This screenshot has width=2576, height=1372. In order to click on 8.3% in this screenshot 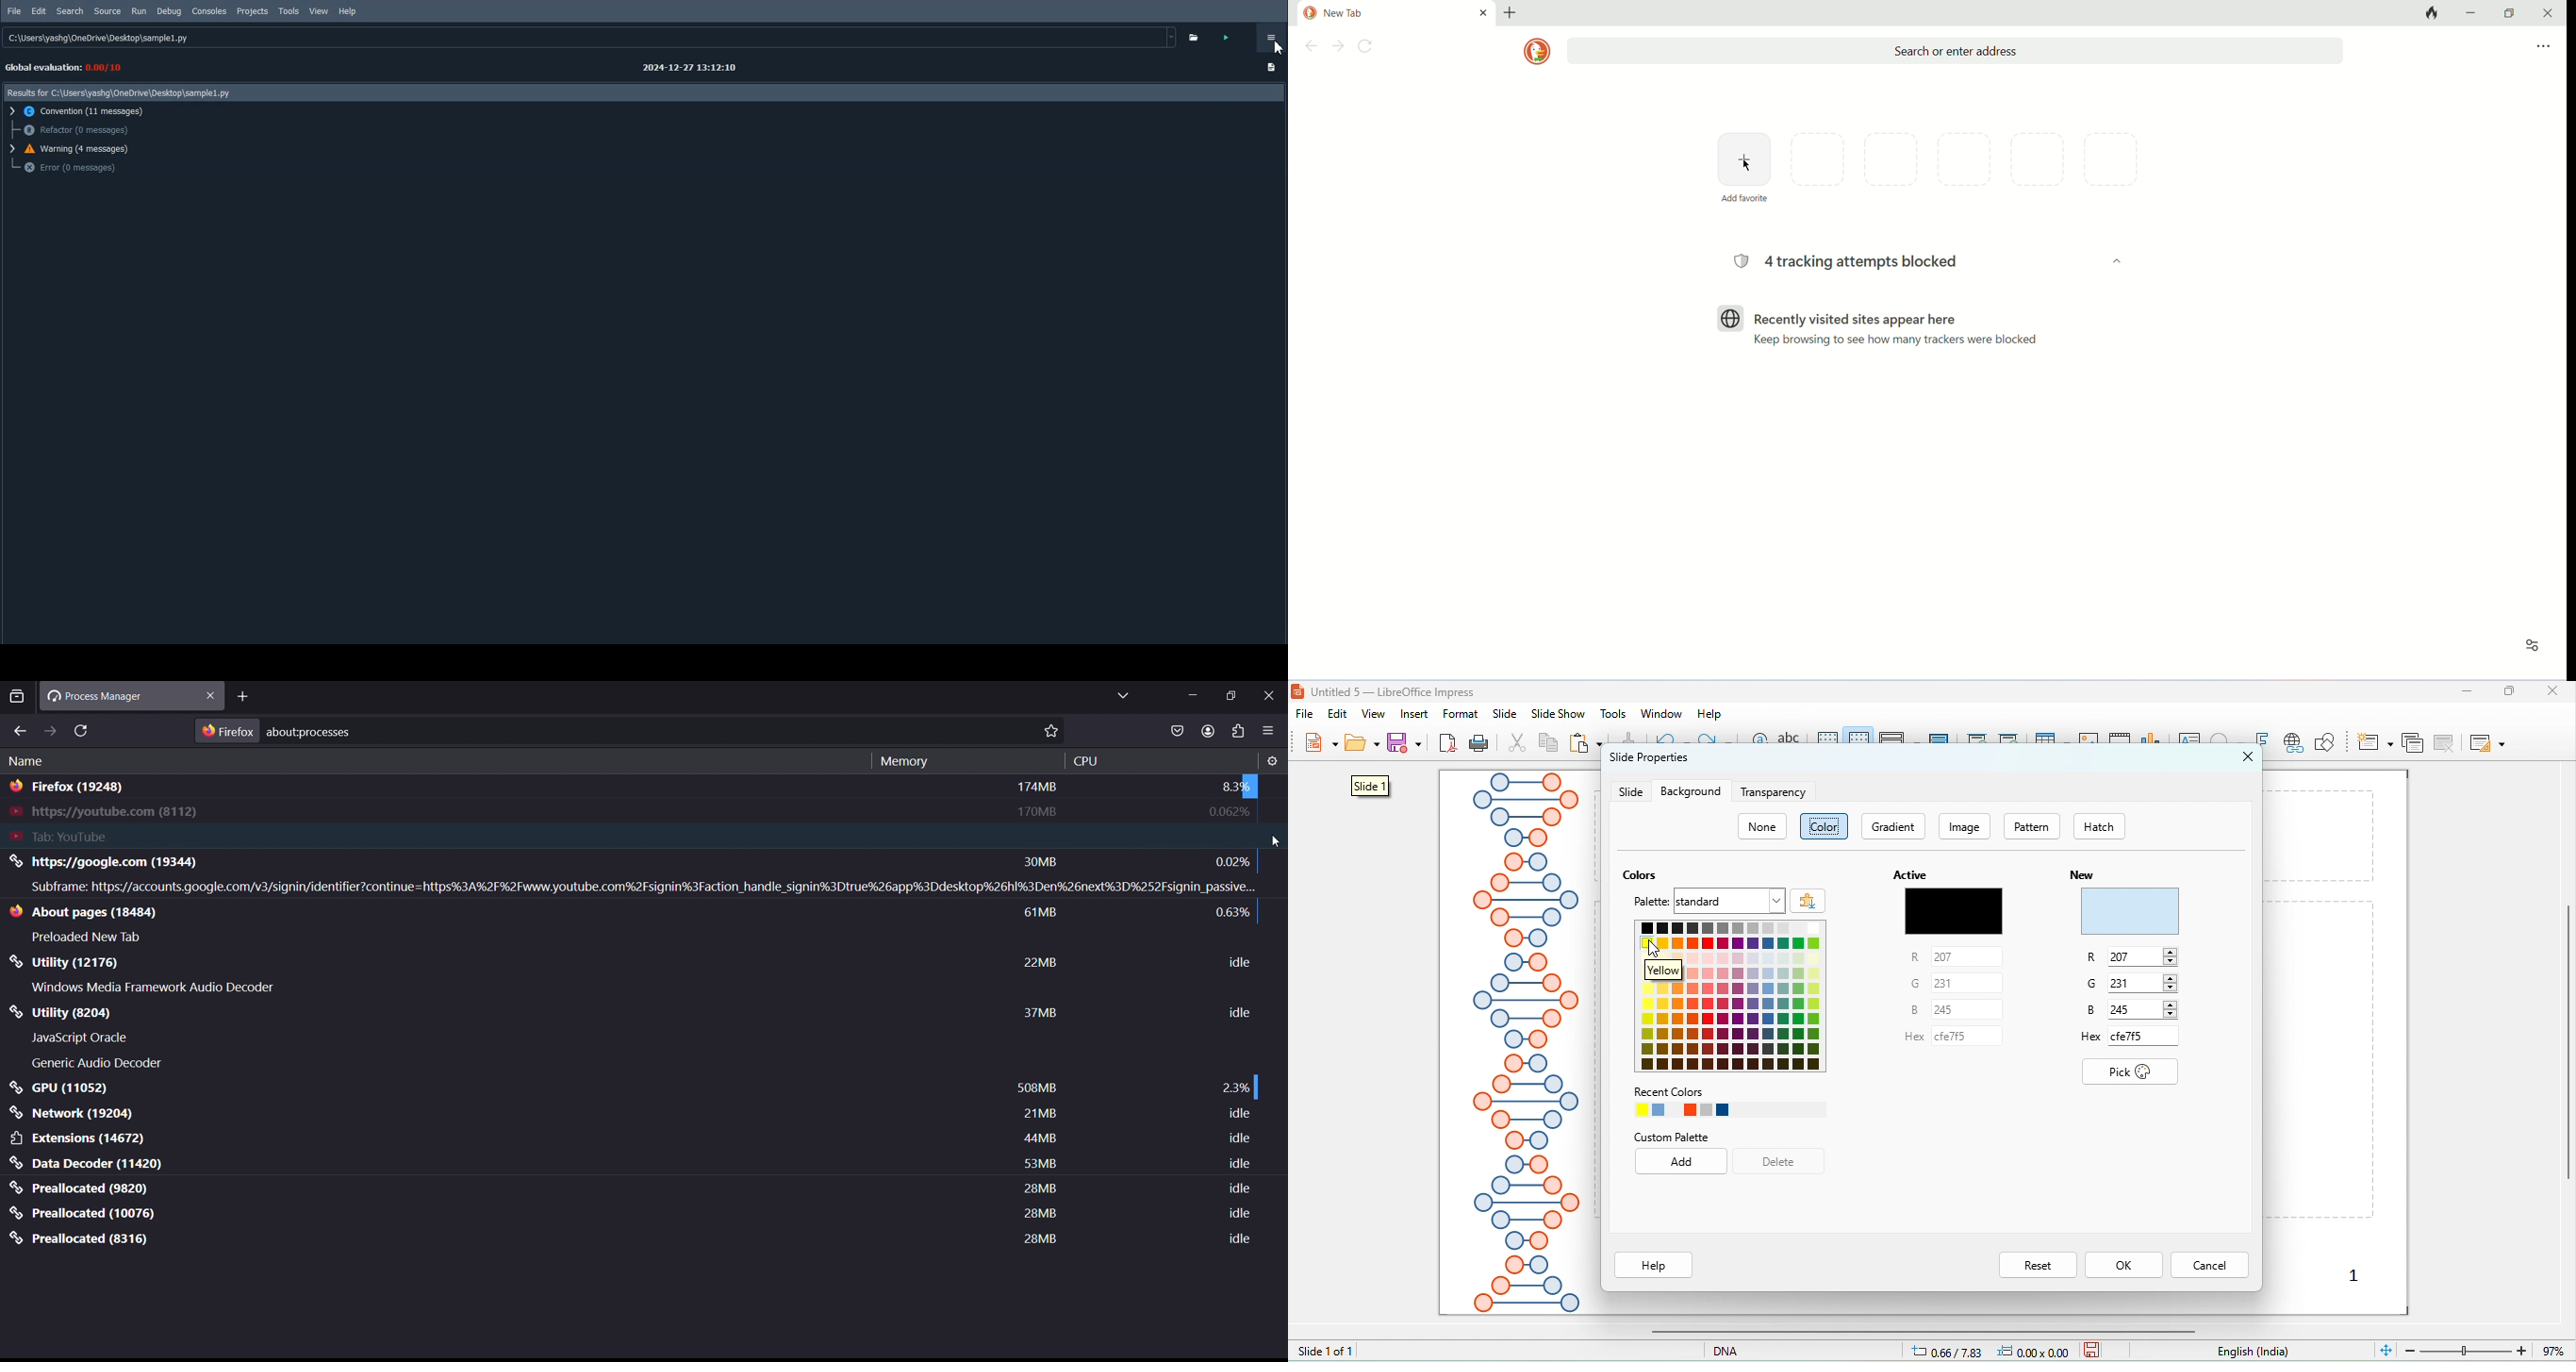, I will do `click(1231, 786)`.